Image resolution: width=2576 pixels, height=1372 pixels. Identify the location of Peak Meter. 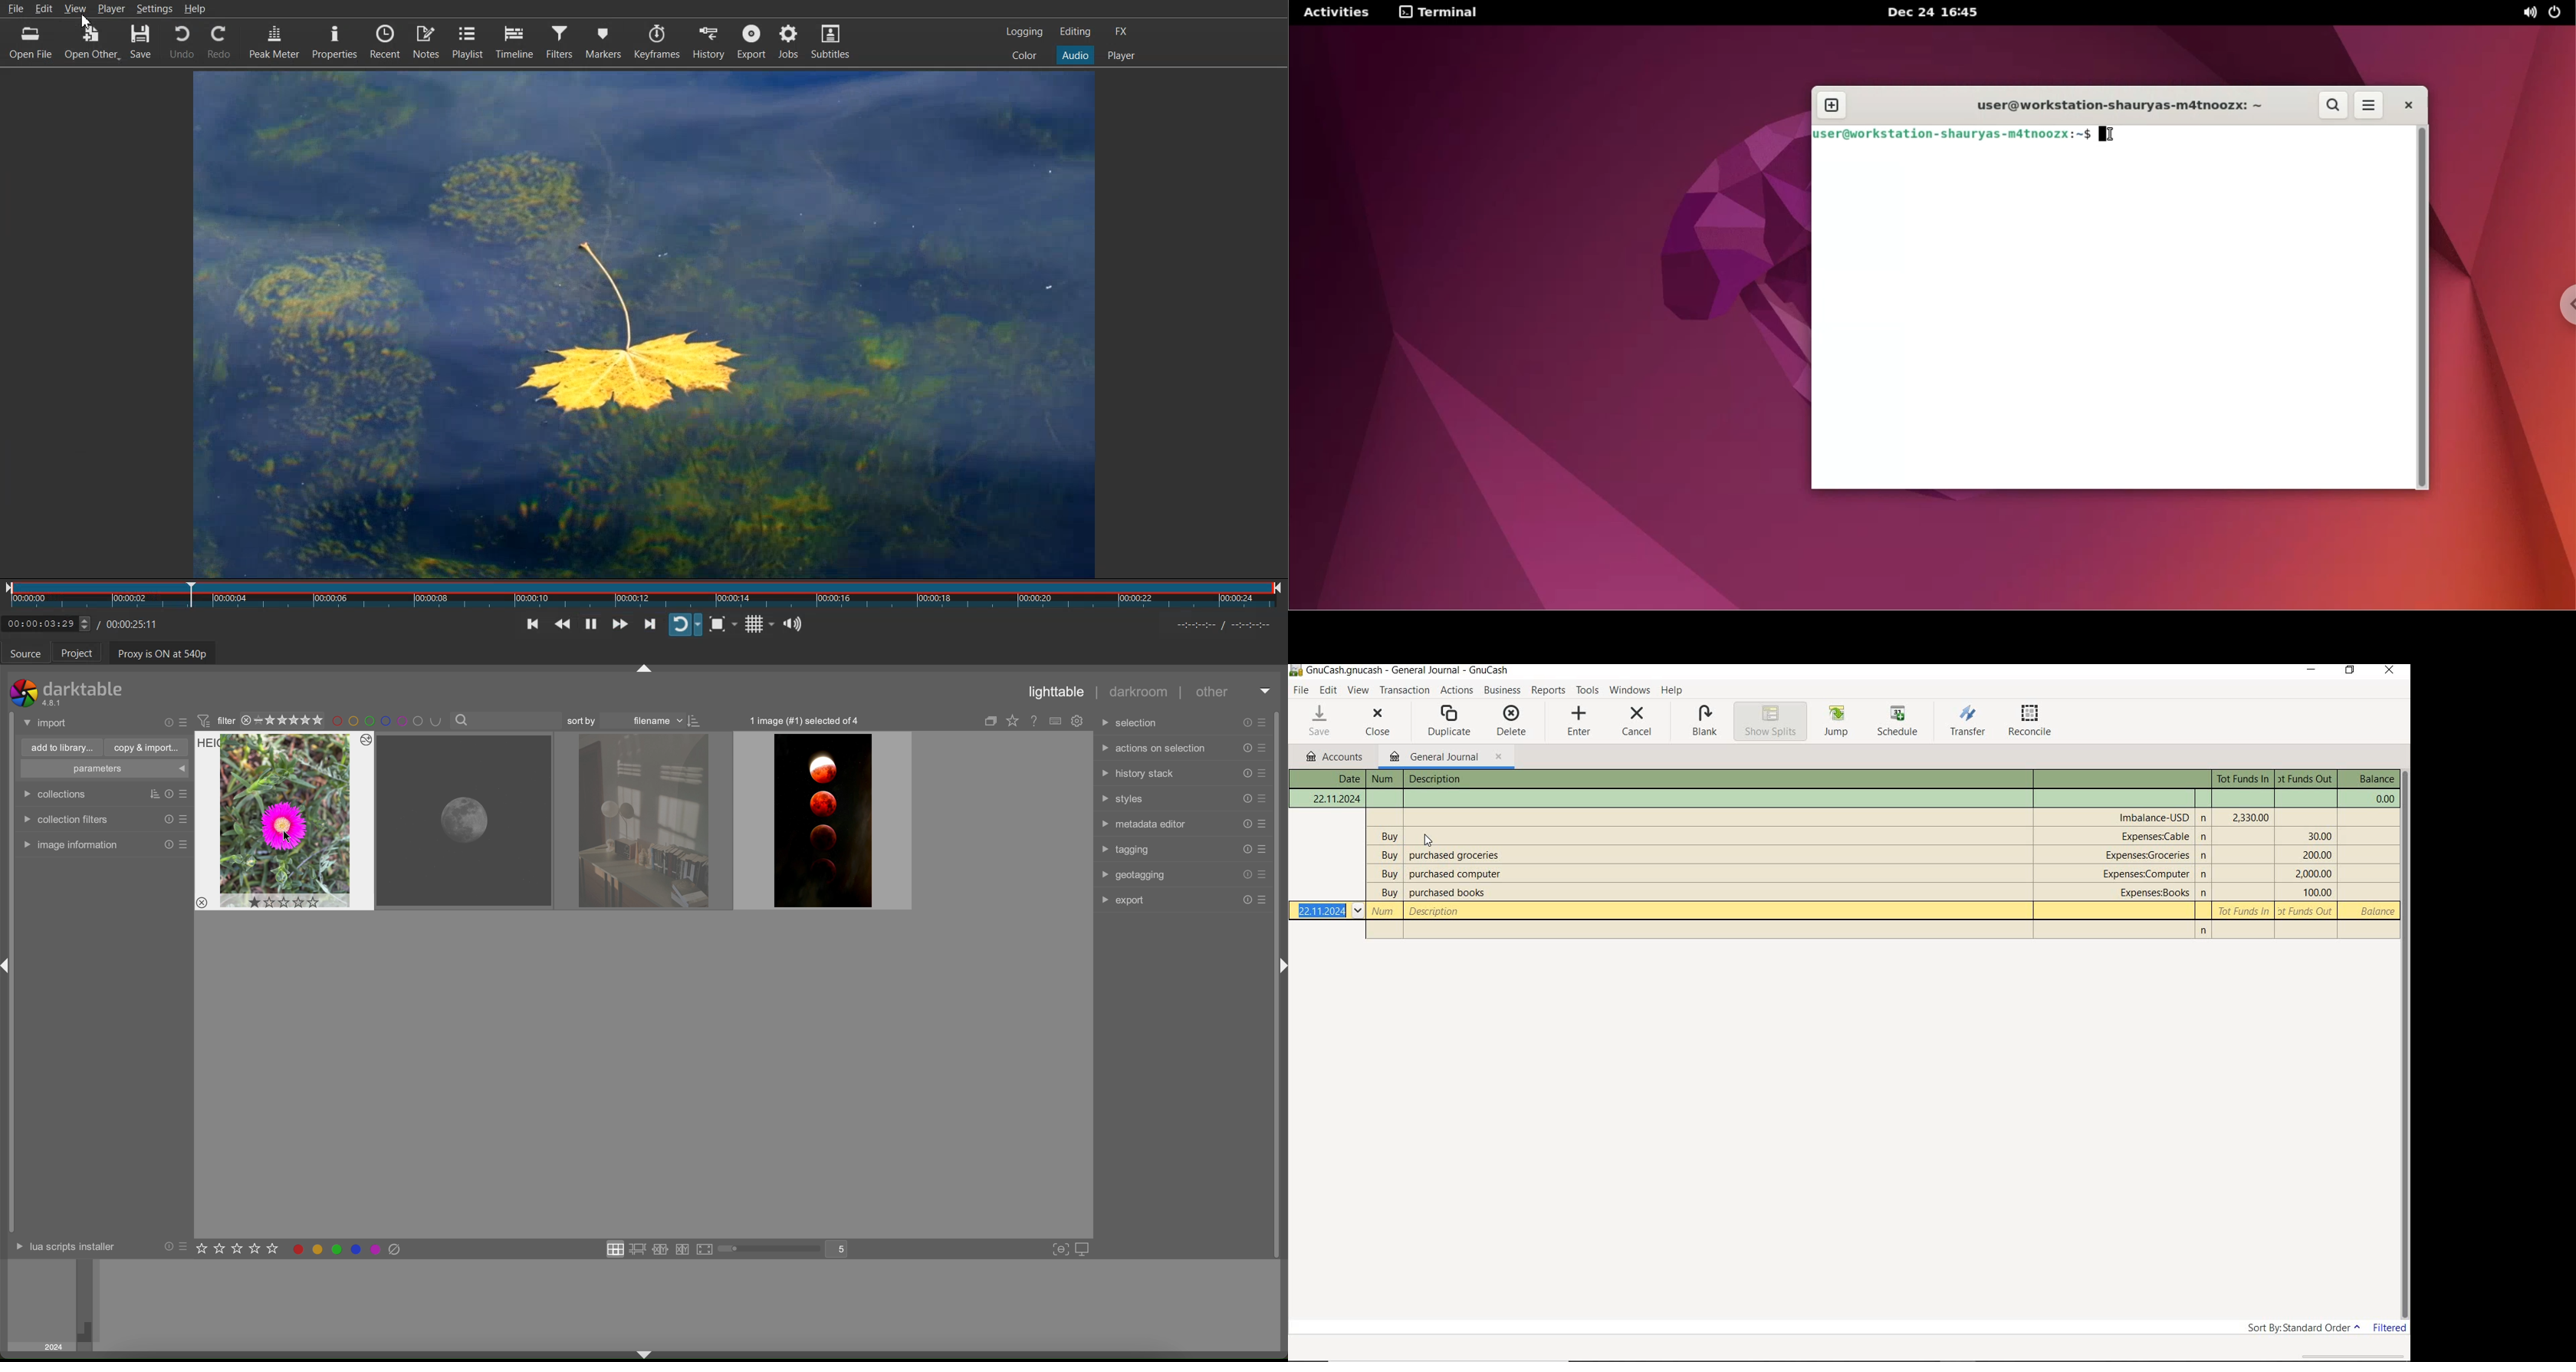
(272, 42).